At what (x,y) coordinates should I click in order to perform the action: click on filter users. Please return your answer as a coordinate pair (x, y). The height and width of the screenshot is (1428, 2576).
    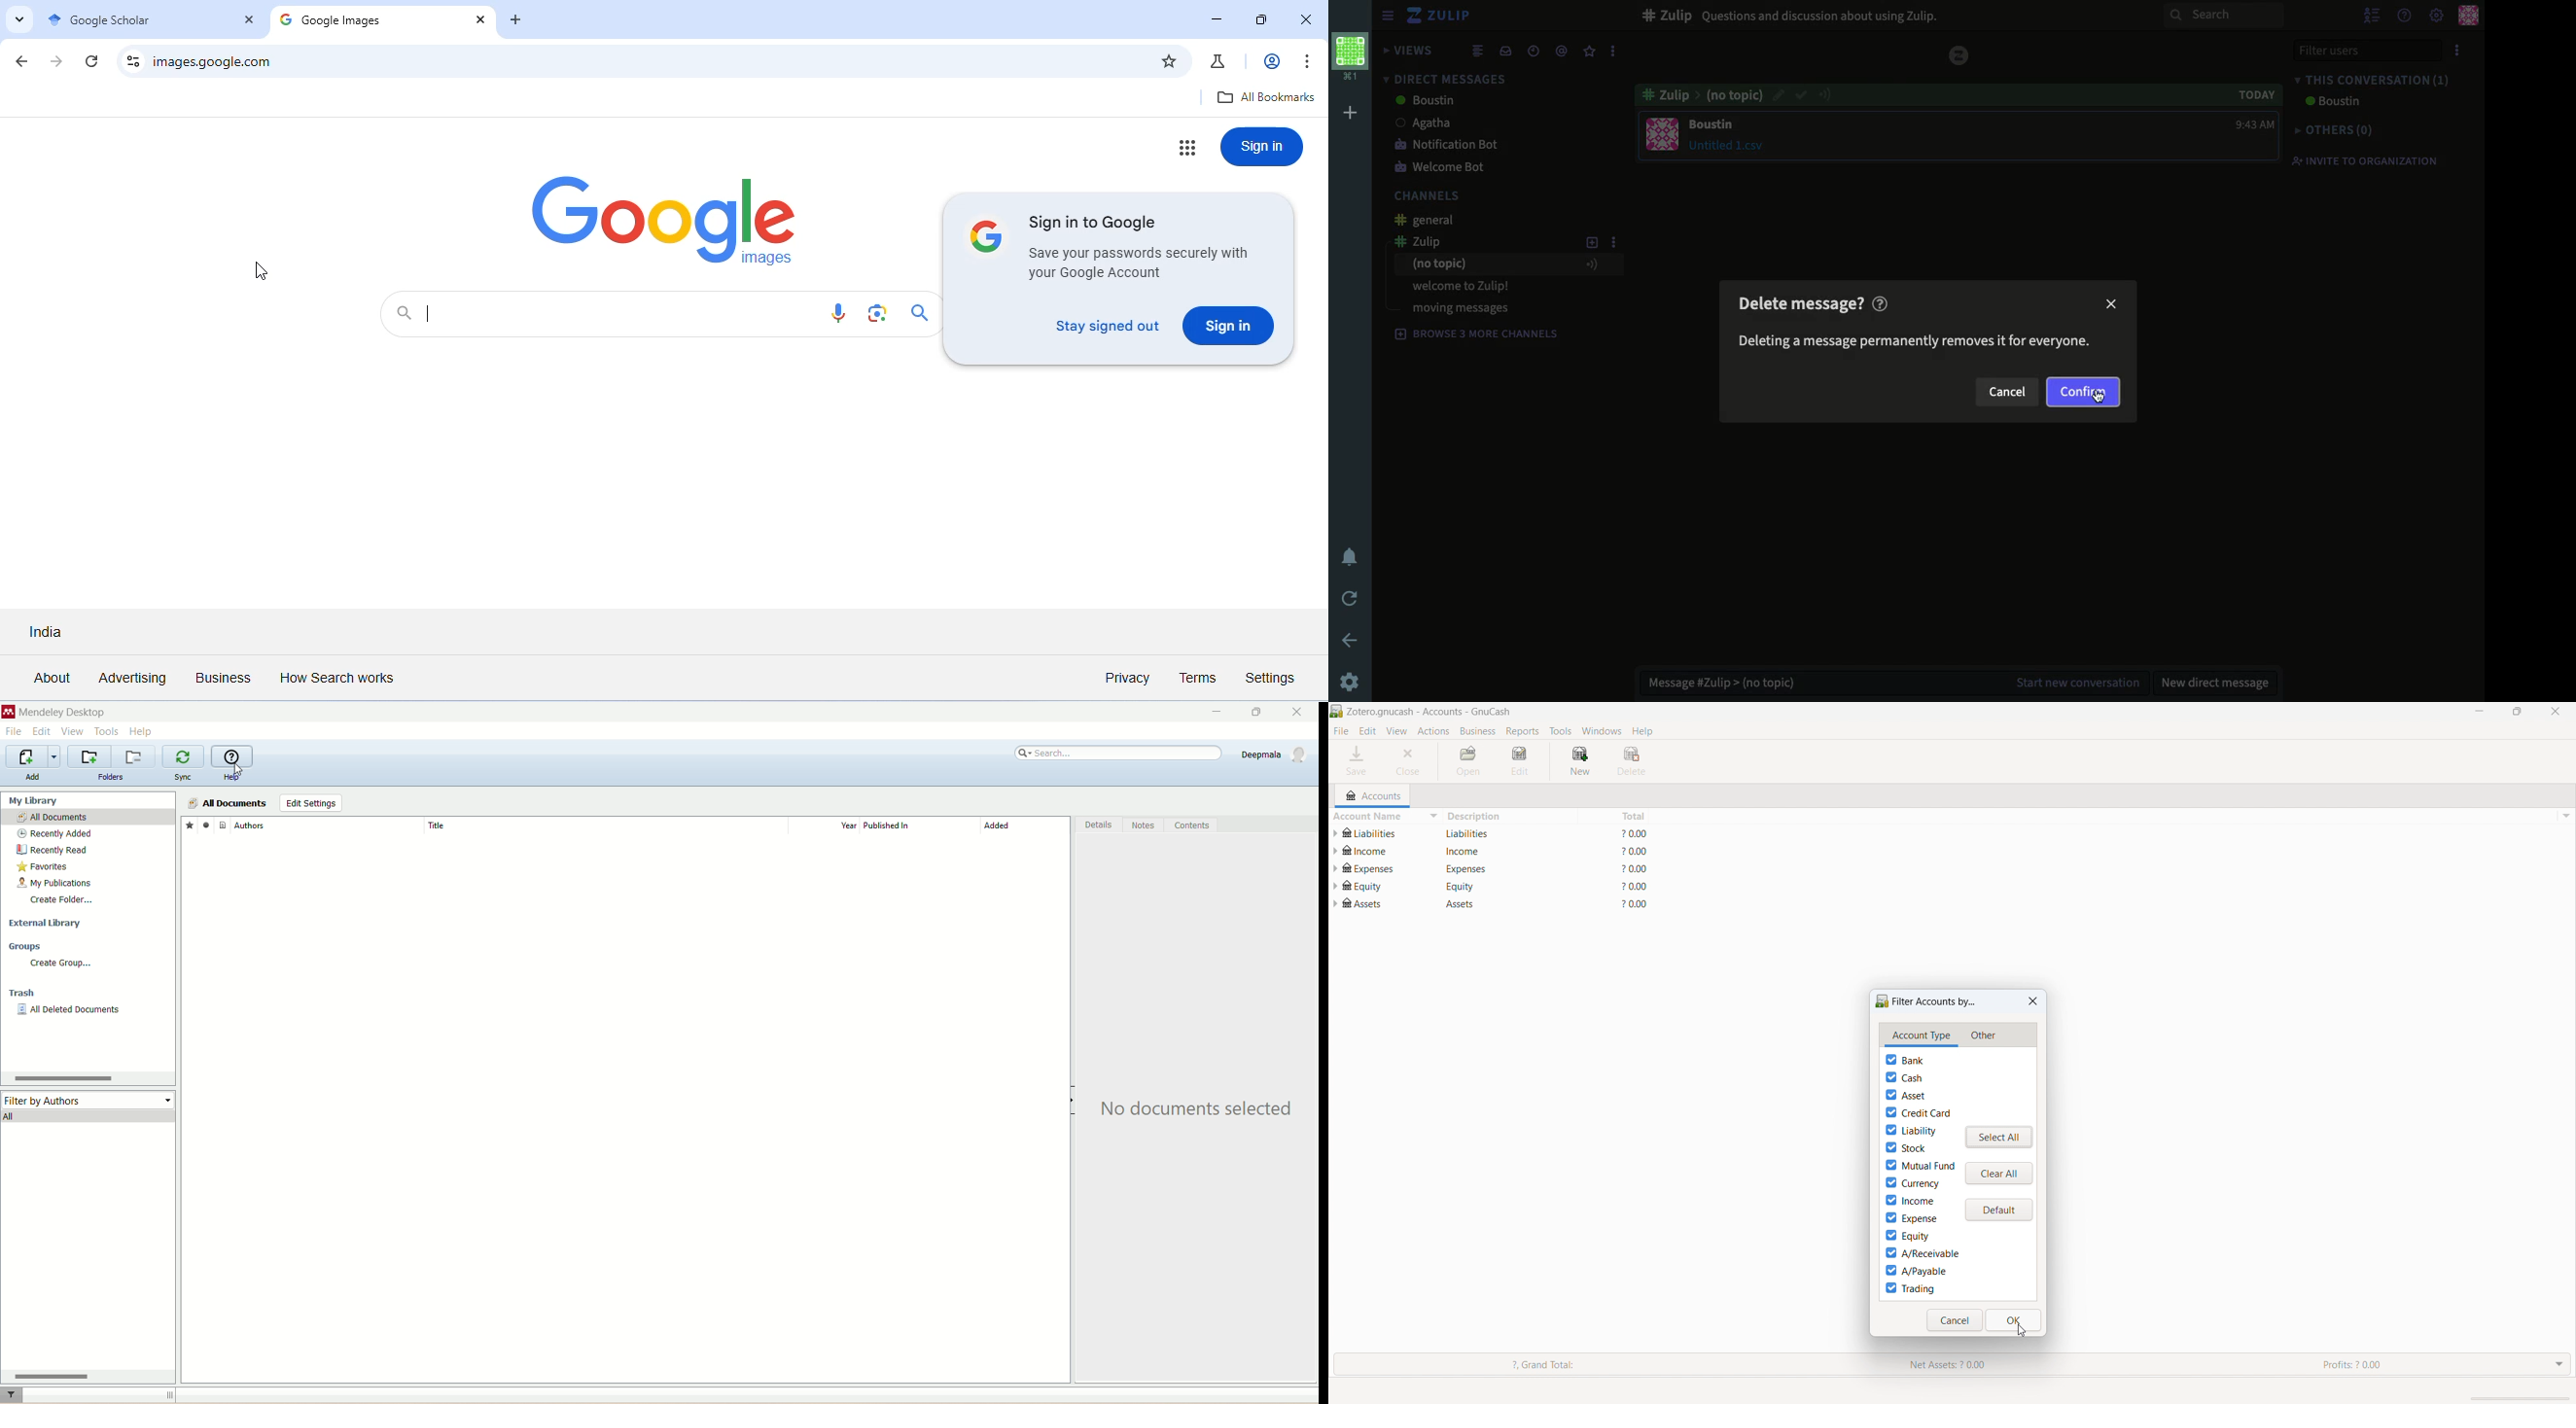
    Looking at the image, I should click on (2365, 51).